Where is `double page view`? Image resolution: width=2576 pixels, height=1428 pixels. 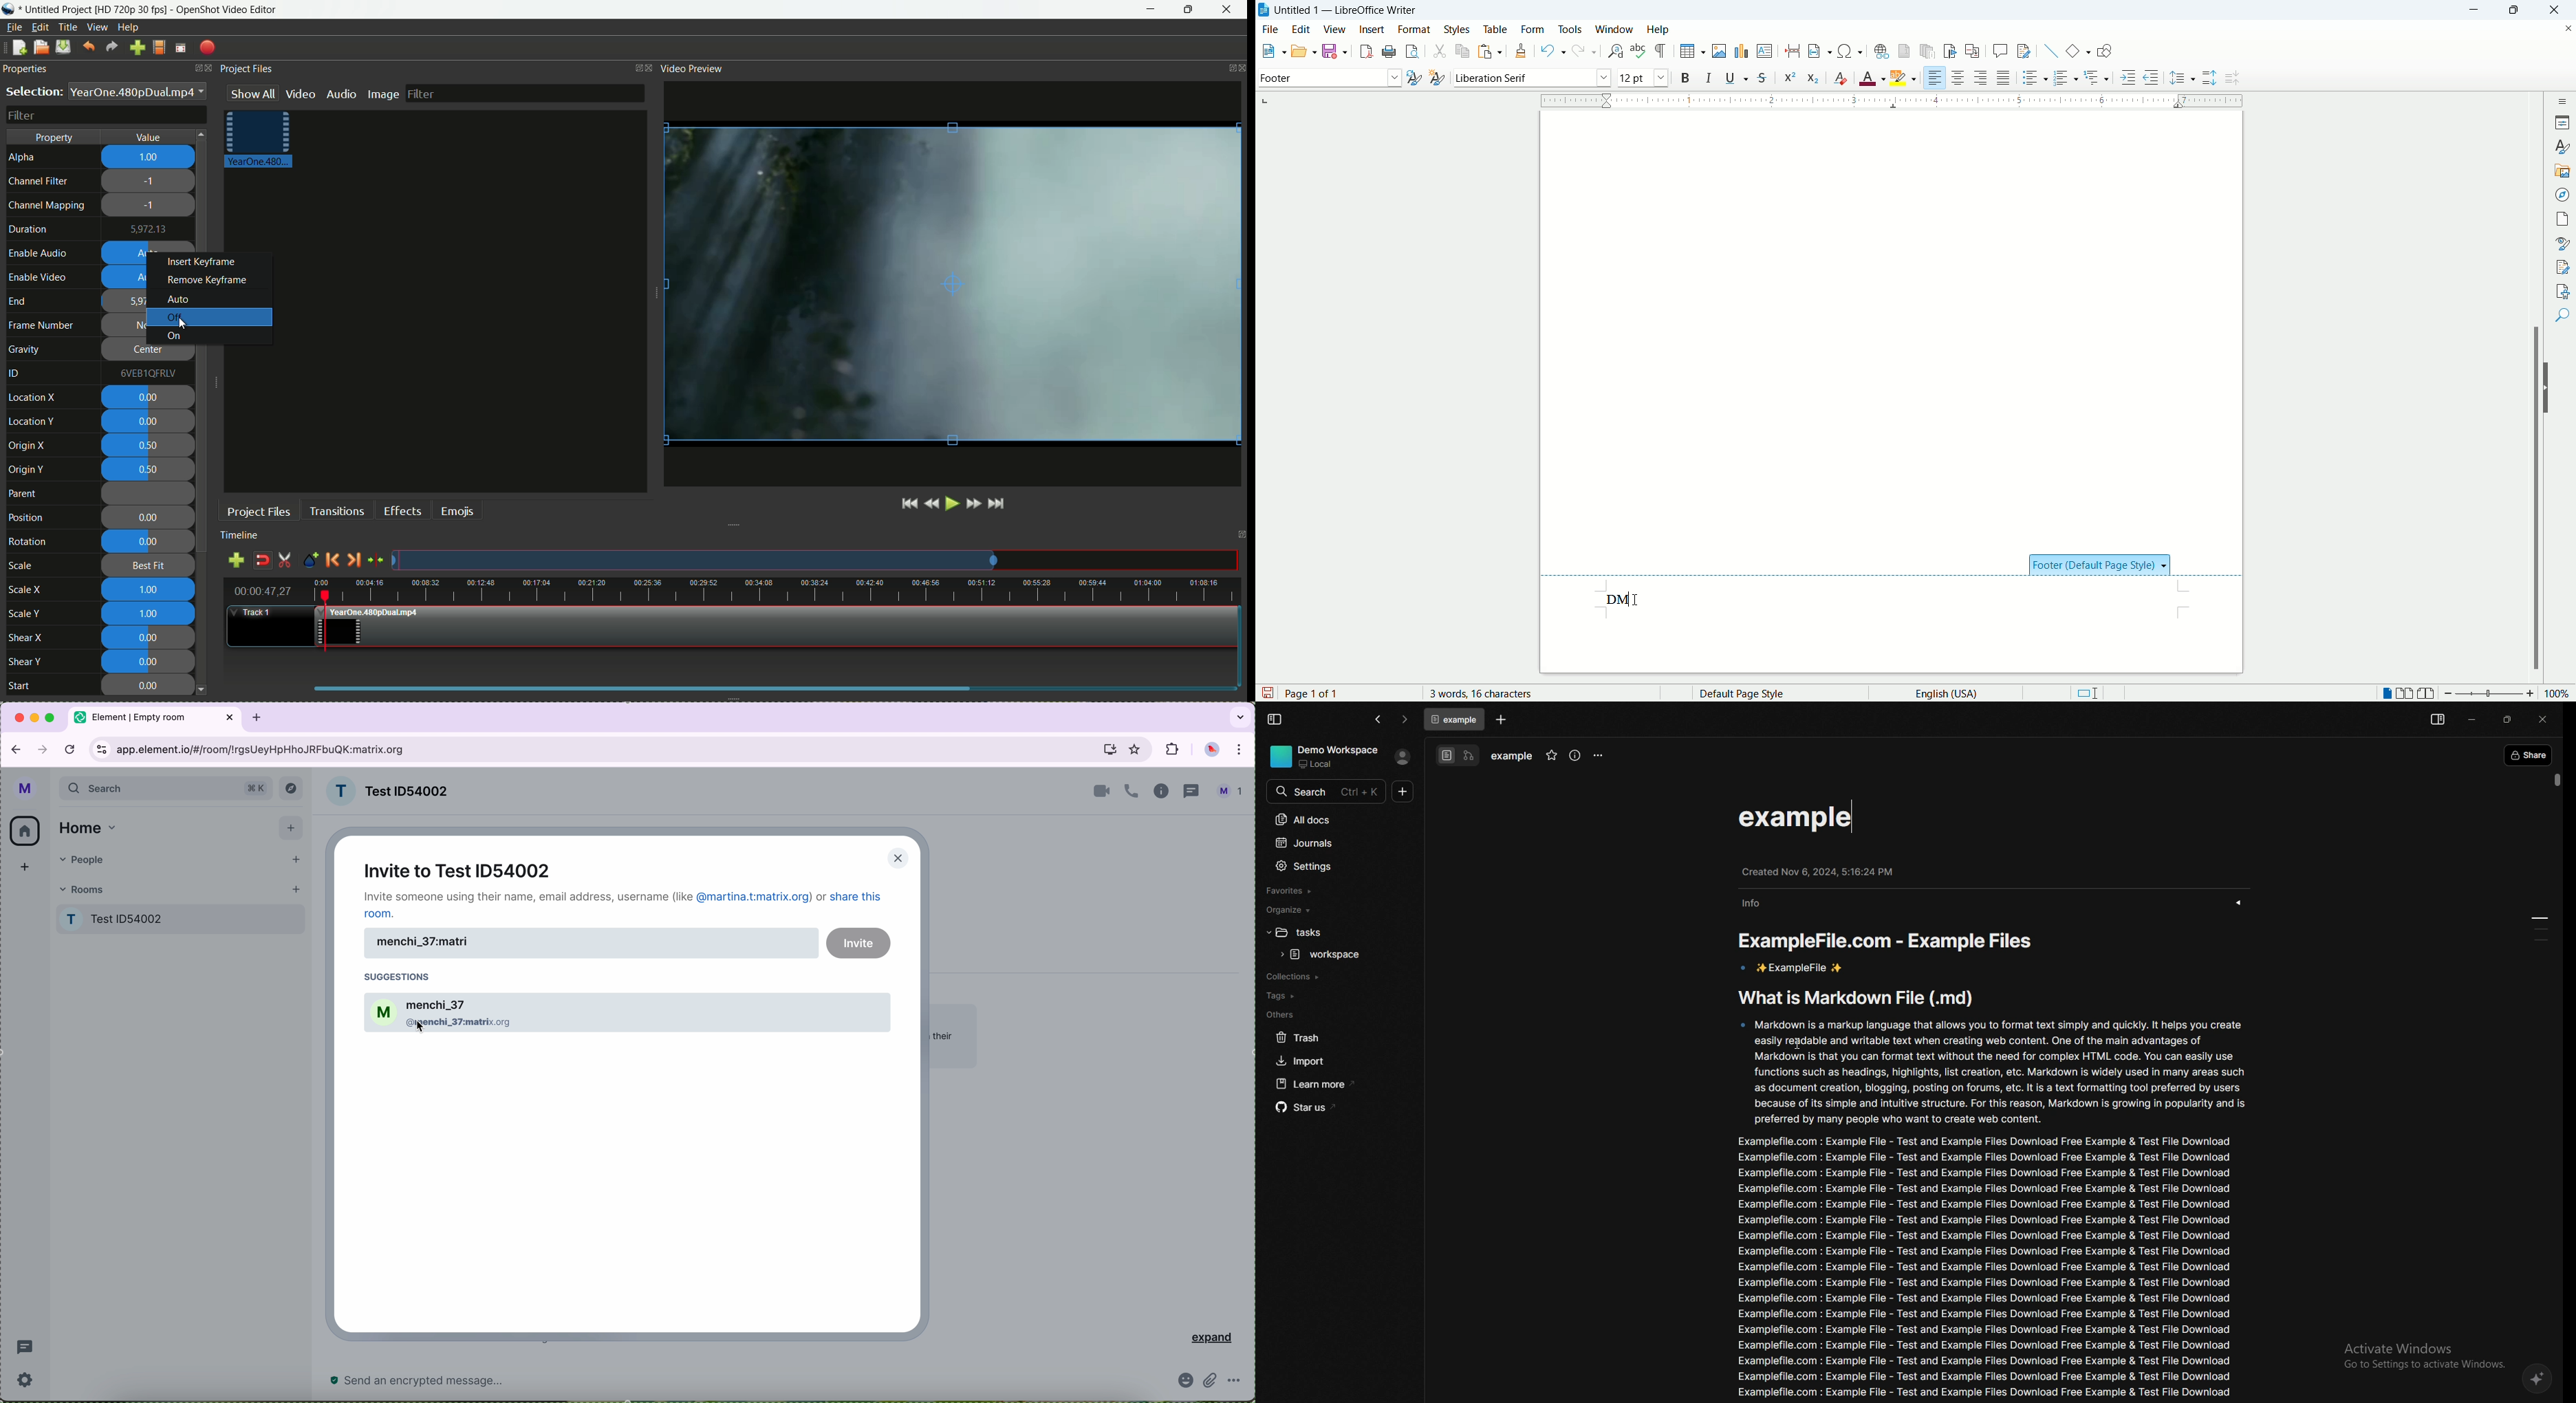
double page view is located at coordinates (2407, 694).